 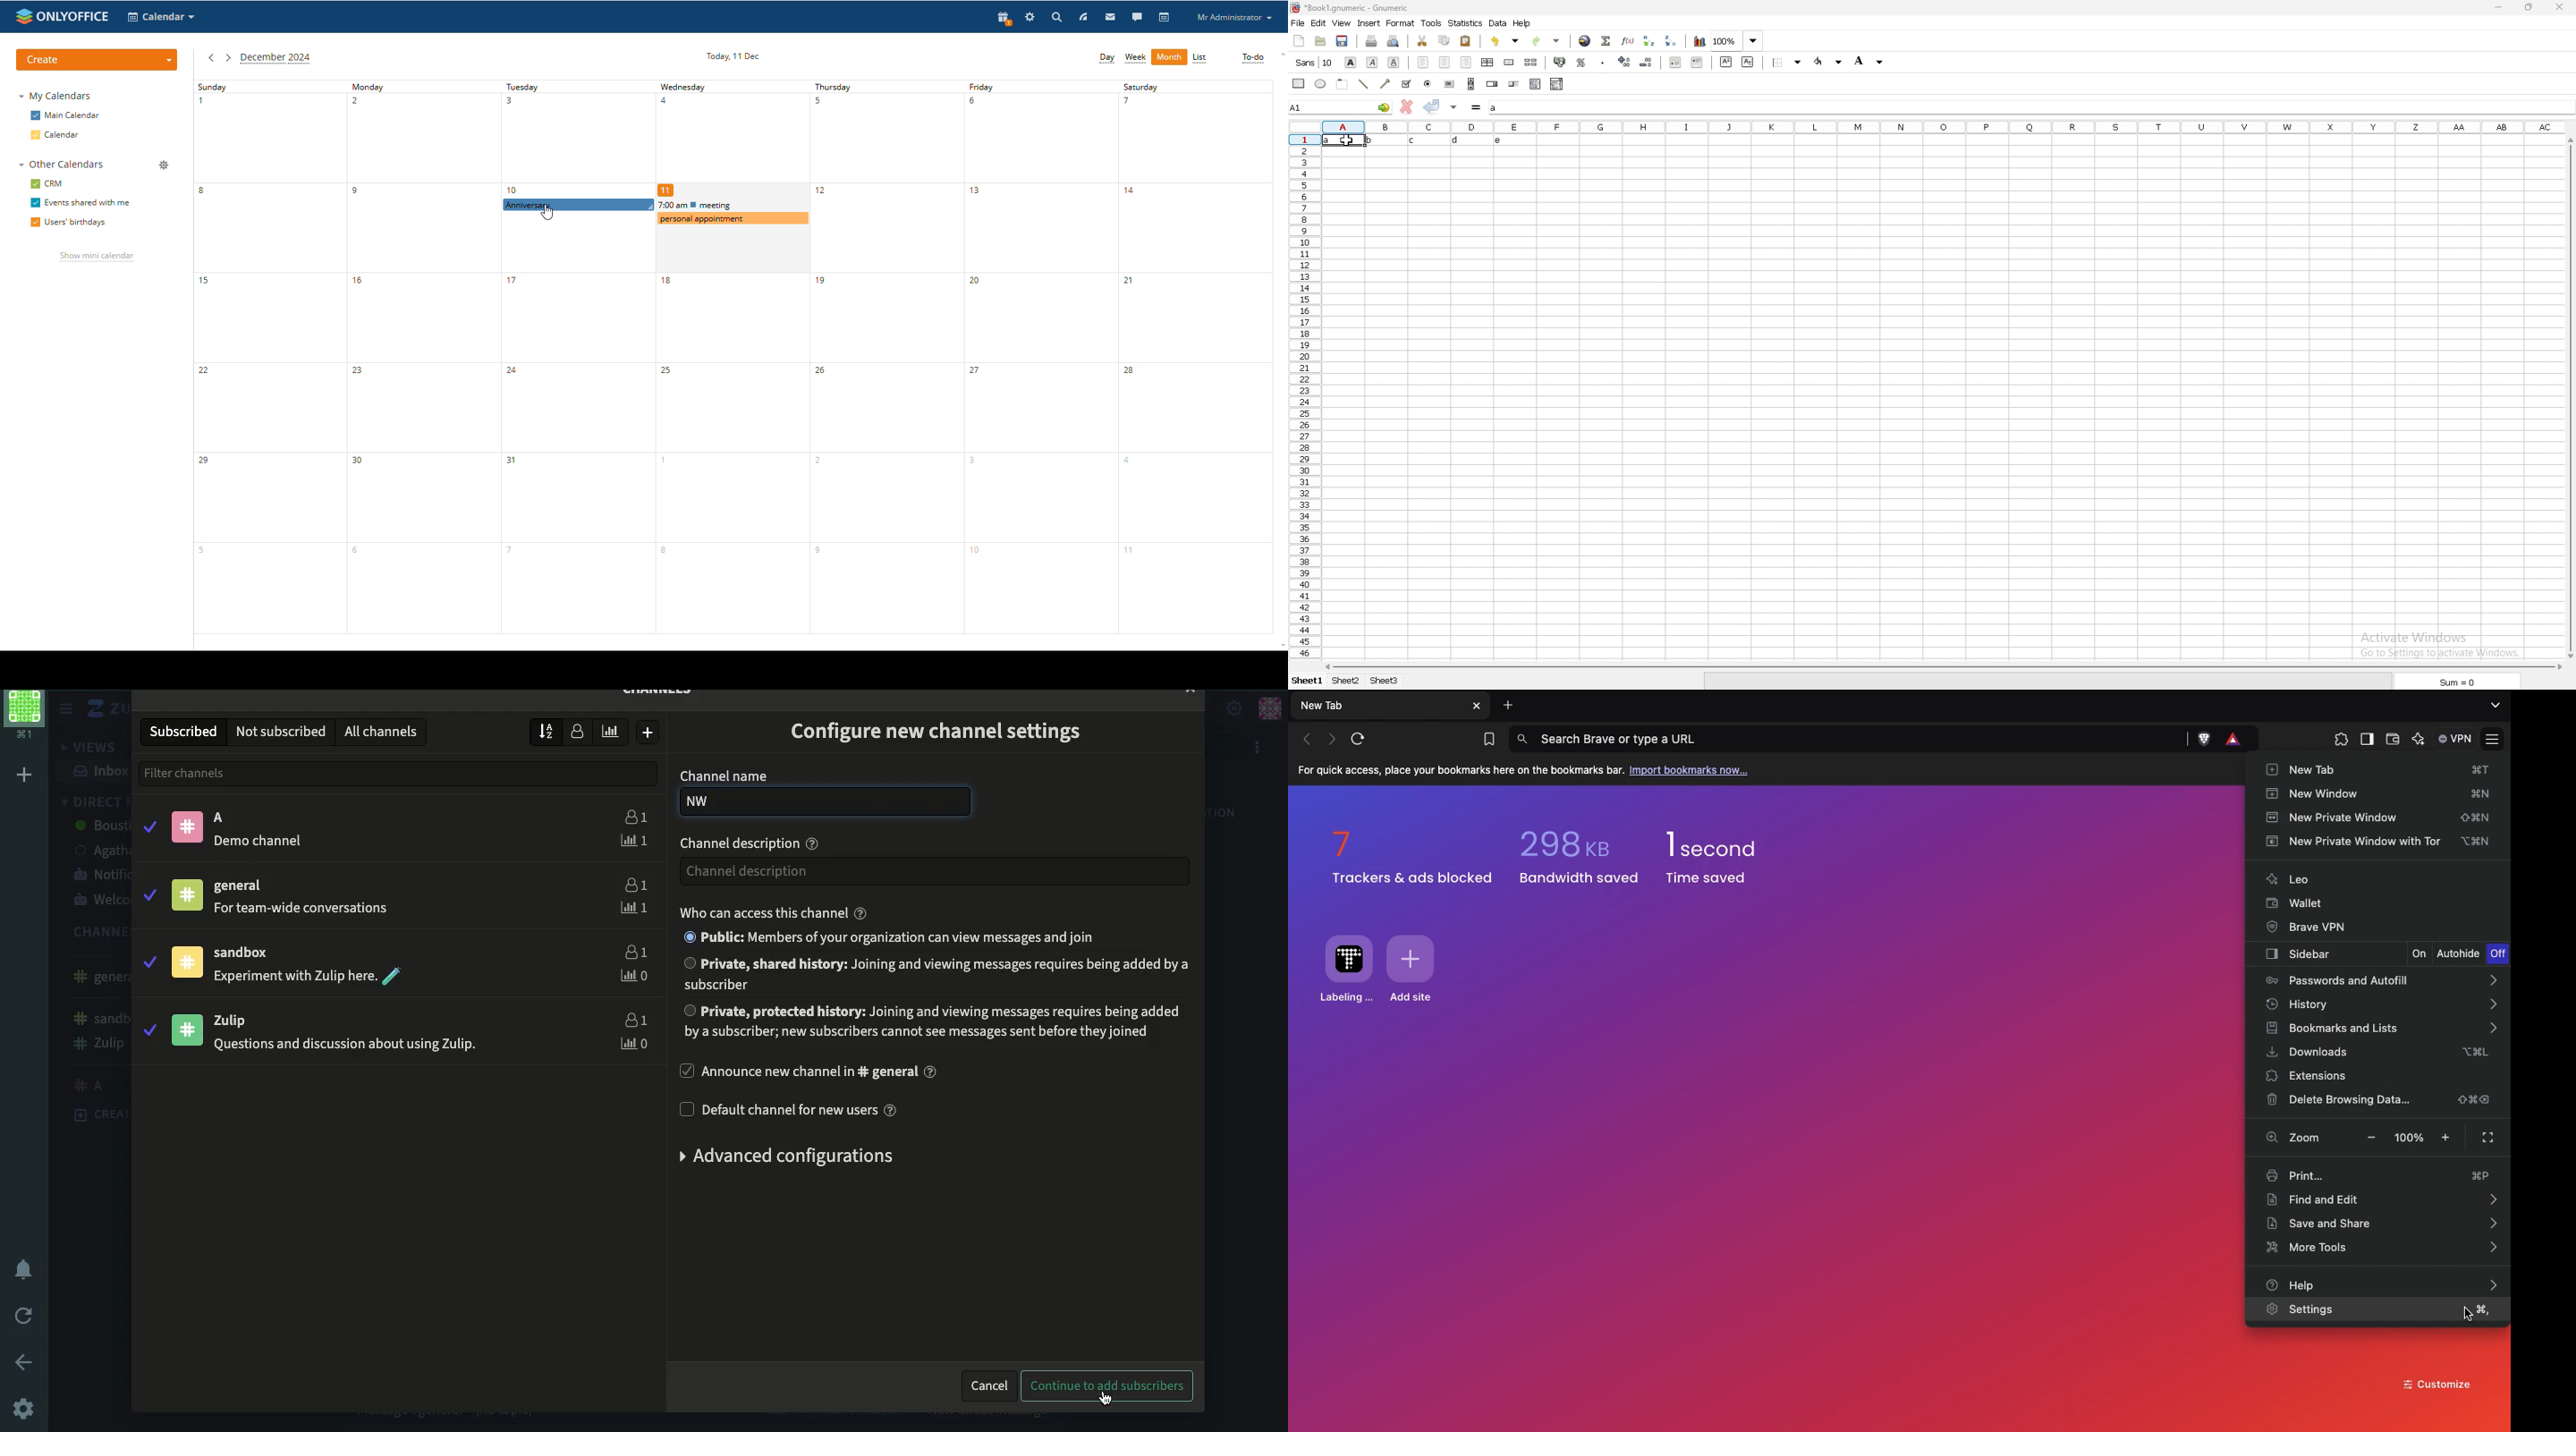 I want to click on deecrease indent, so click(x=1675, y=62).